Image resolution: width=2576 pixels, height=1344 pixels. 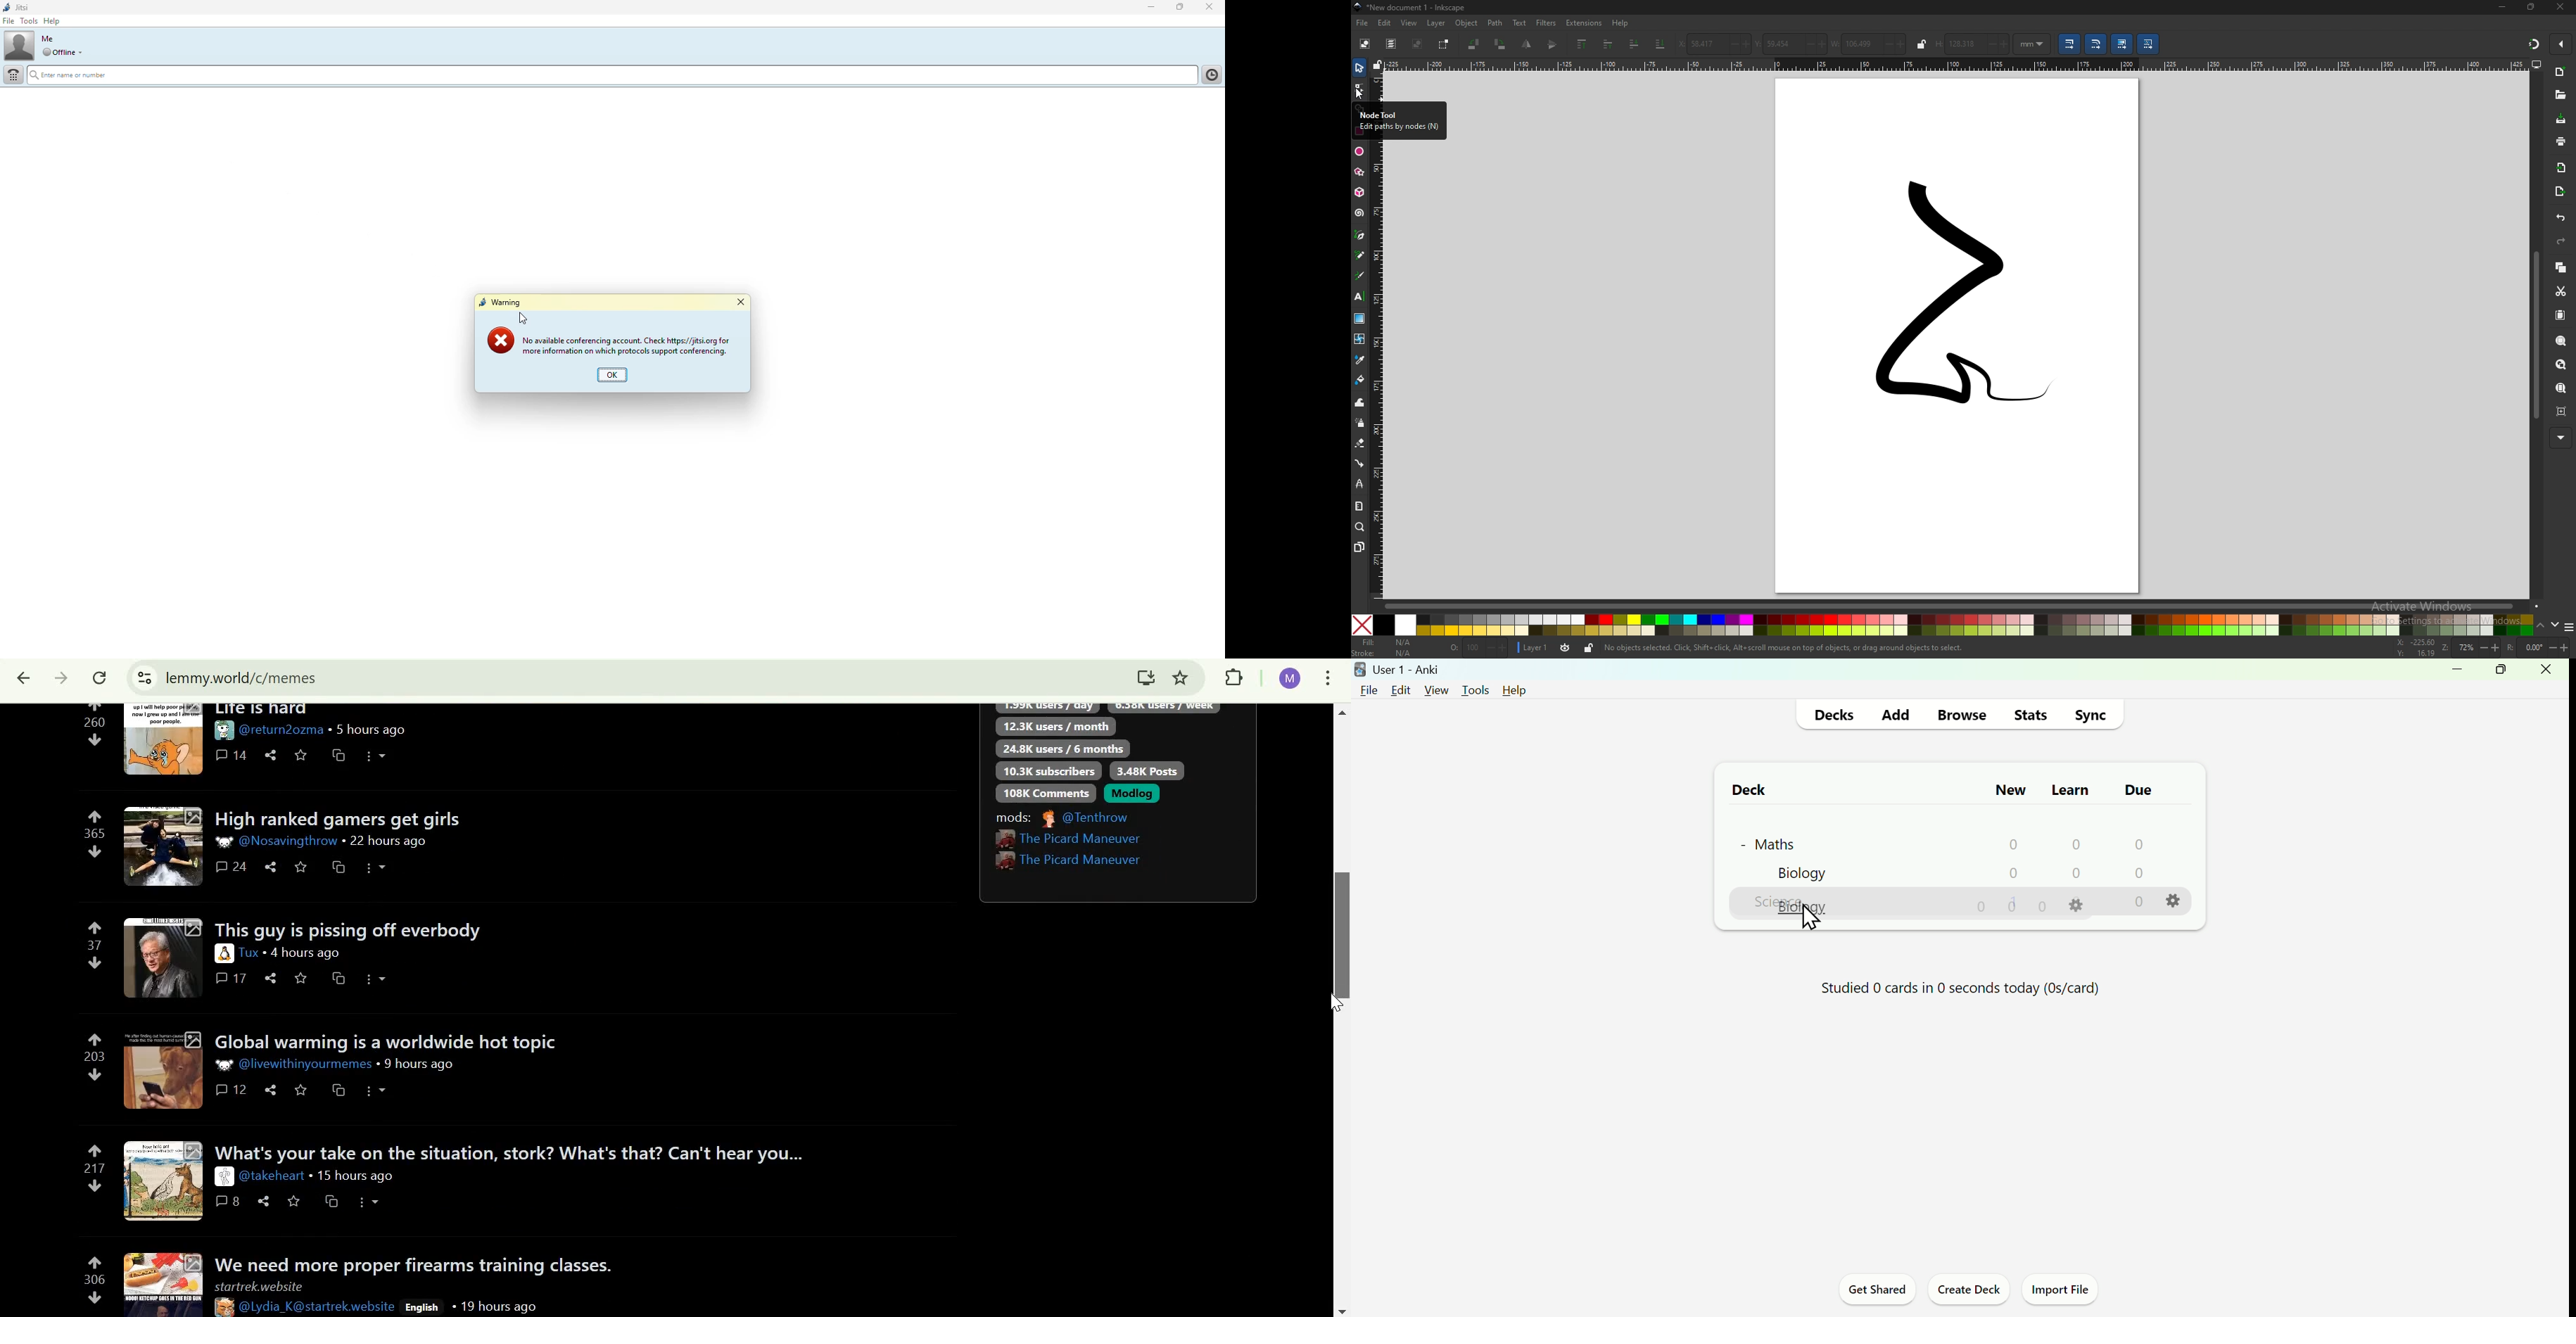 I want to click on file, so click(x=1364, y=23).